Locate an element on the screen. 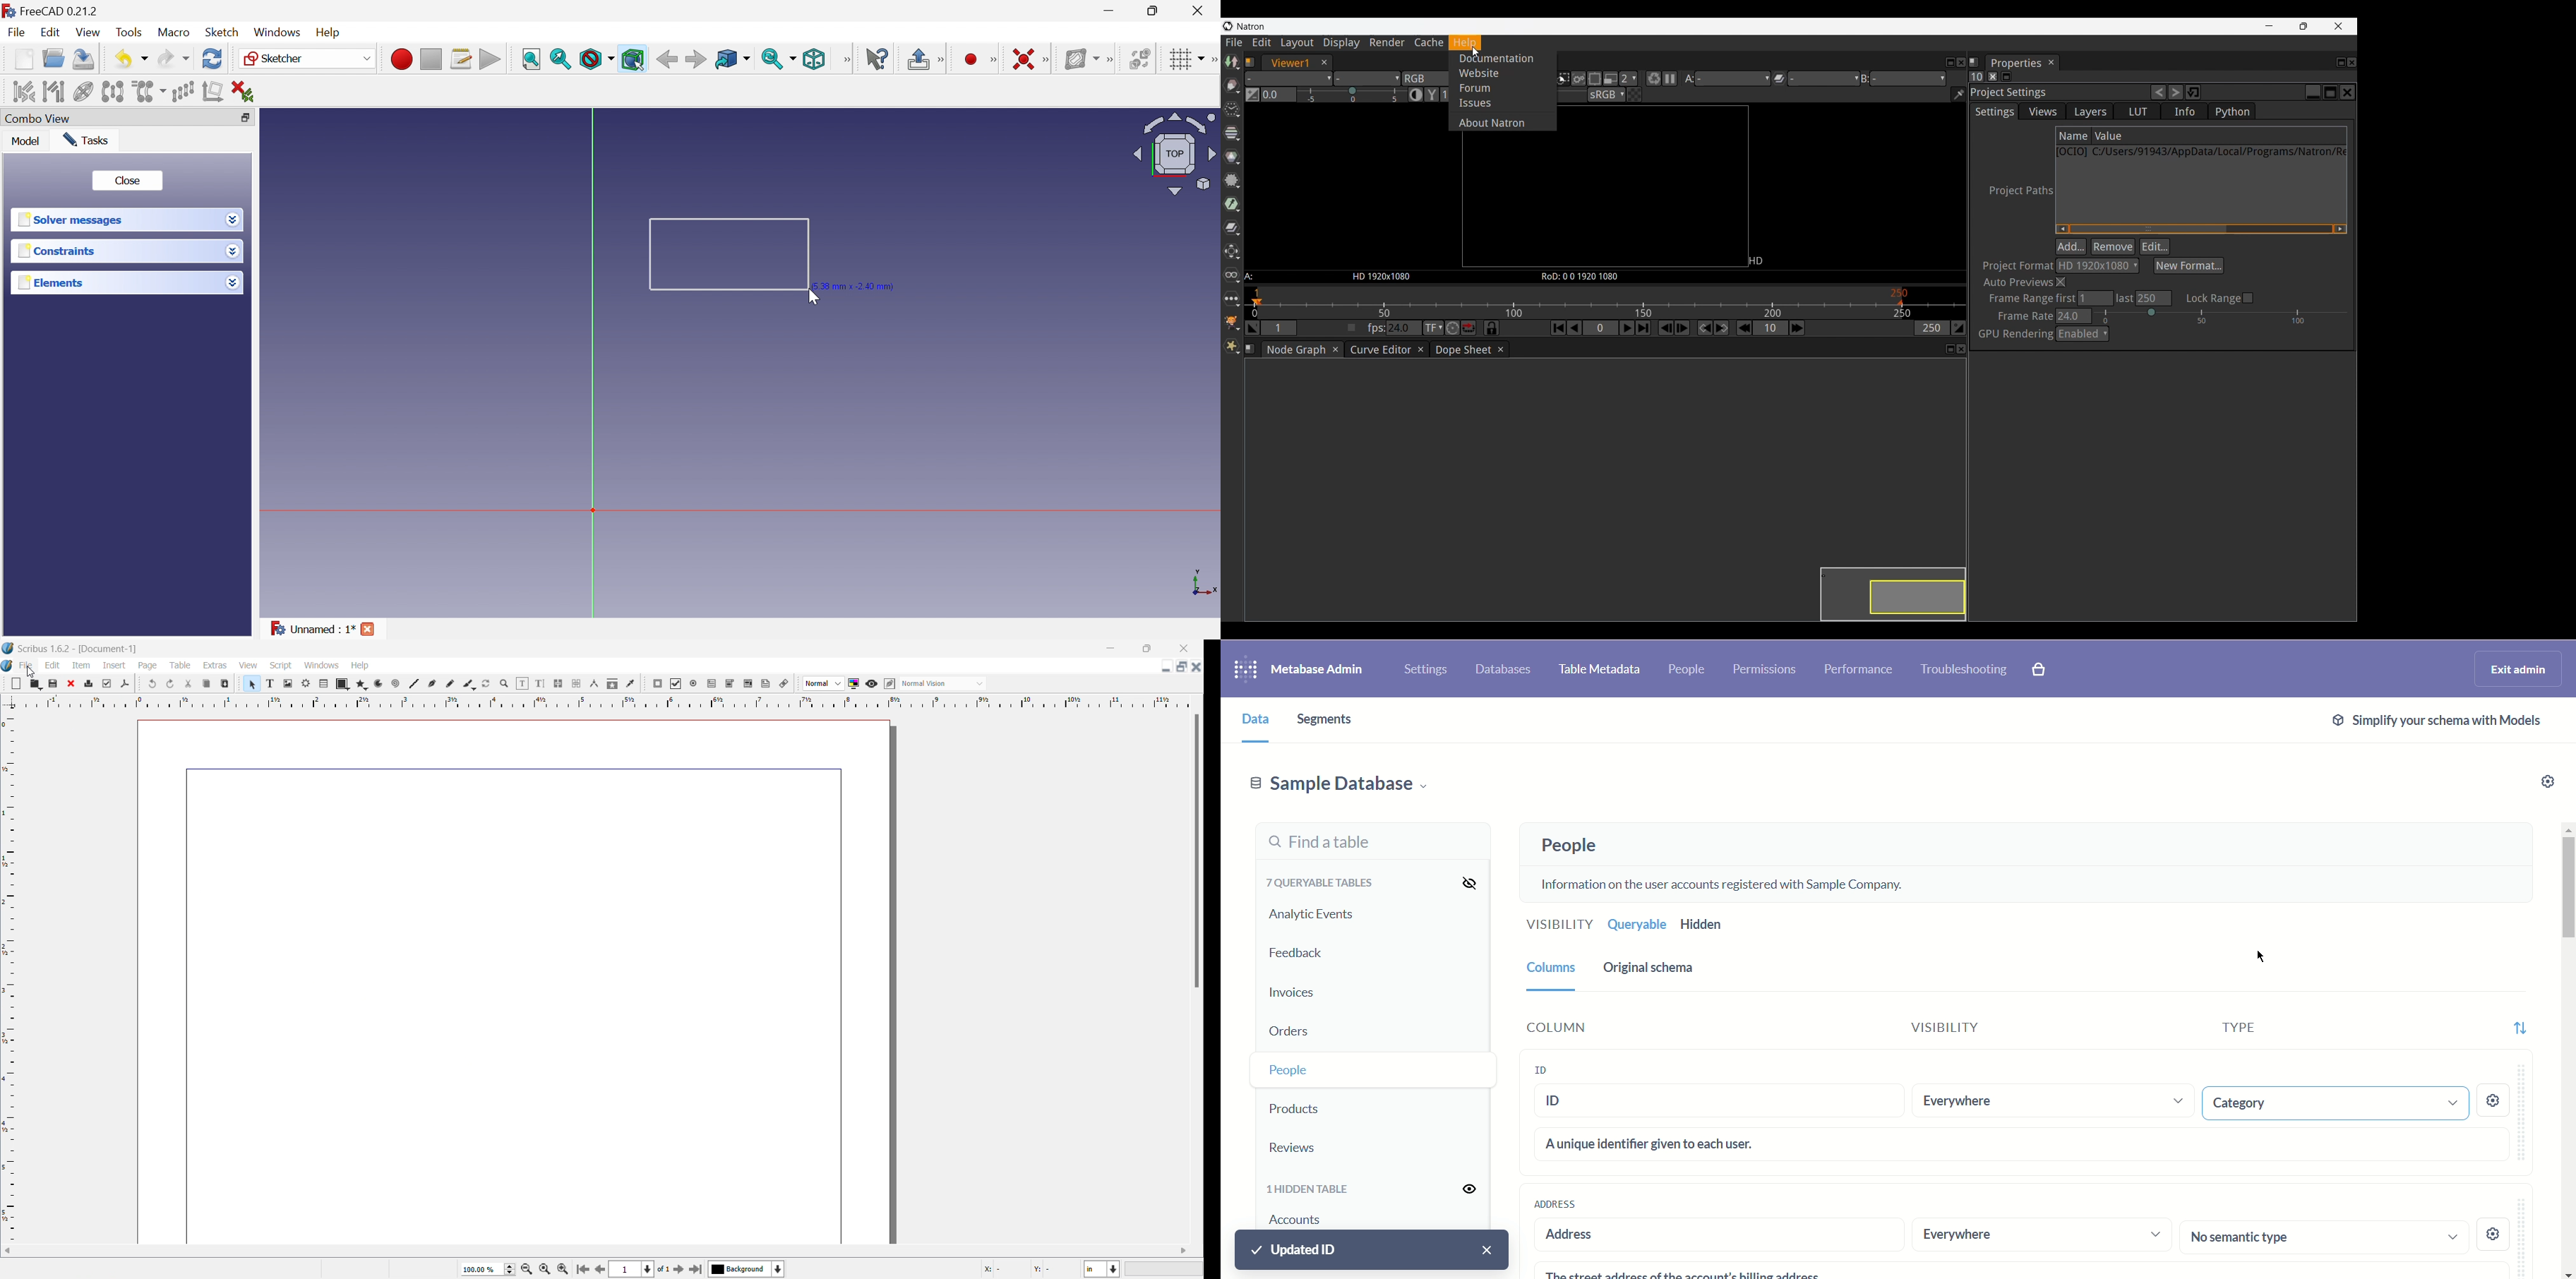 This screenshot has height=1288, width=2576. Drop down is located at coordinates (233, 251).